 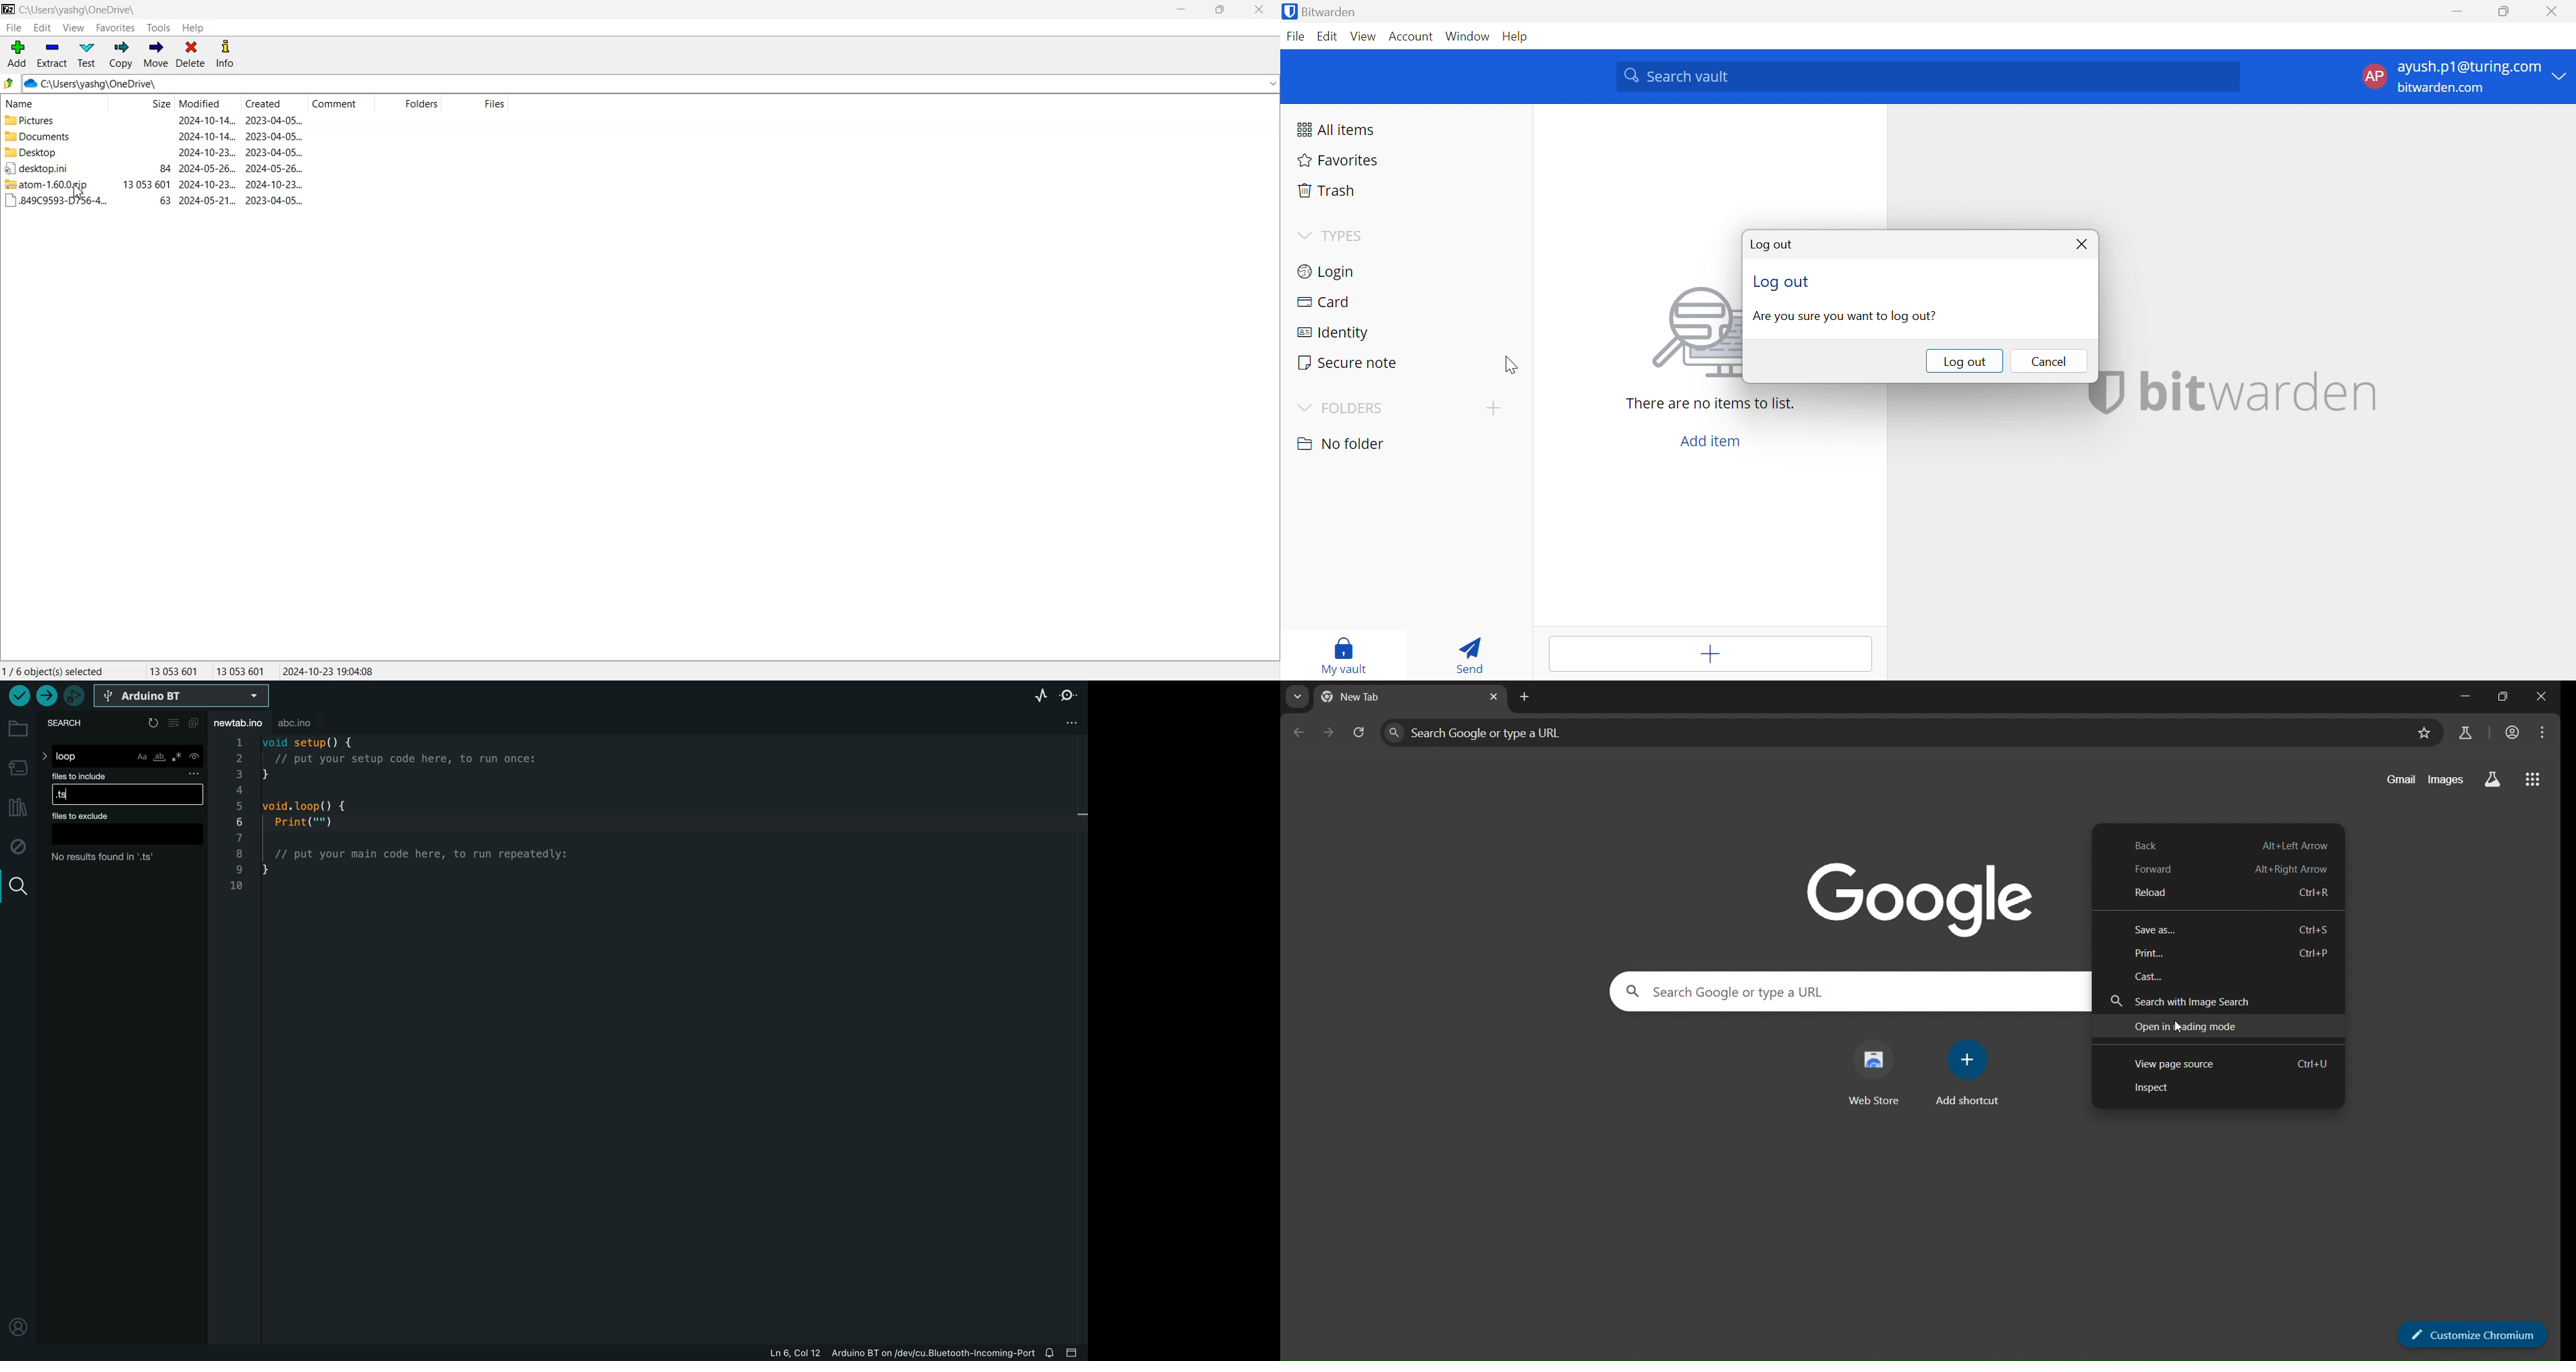 What do you see at coordinates (1324, 190) in the screenshot?
I see `Trash` at bounding box center [1324, 190].